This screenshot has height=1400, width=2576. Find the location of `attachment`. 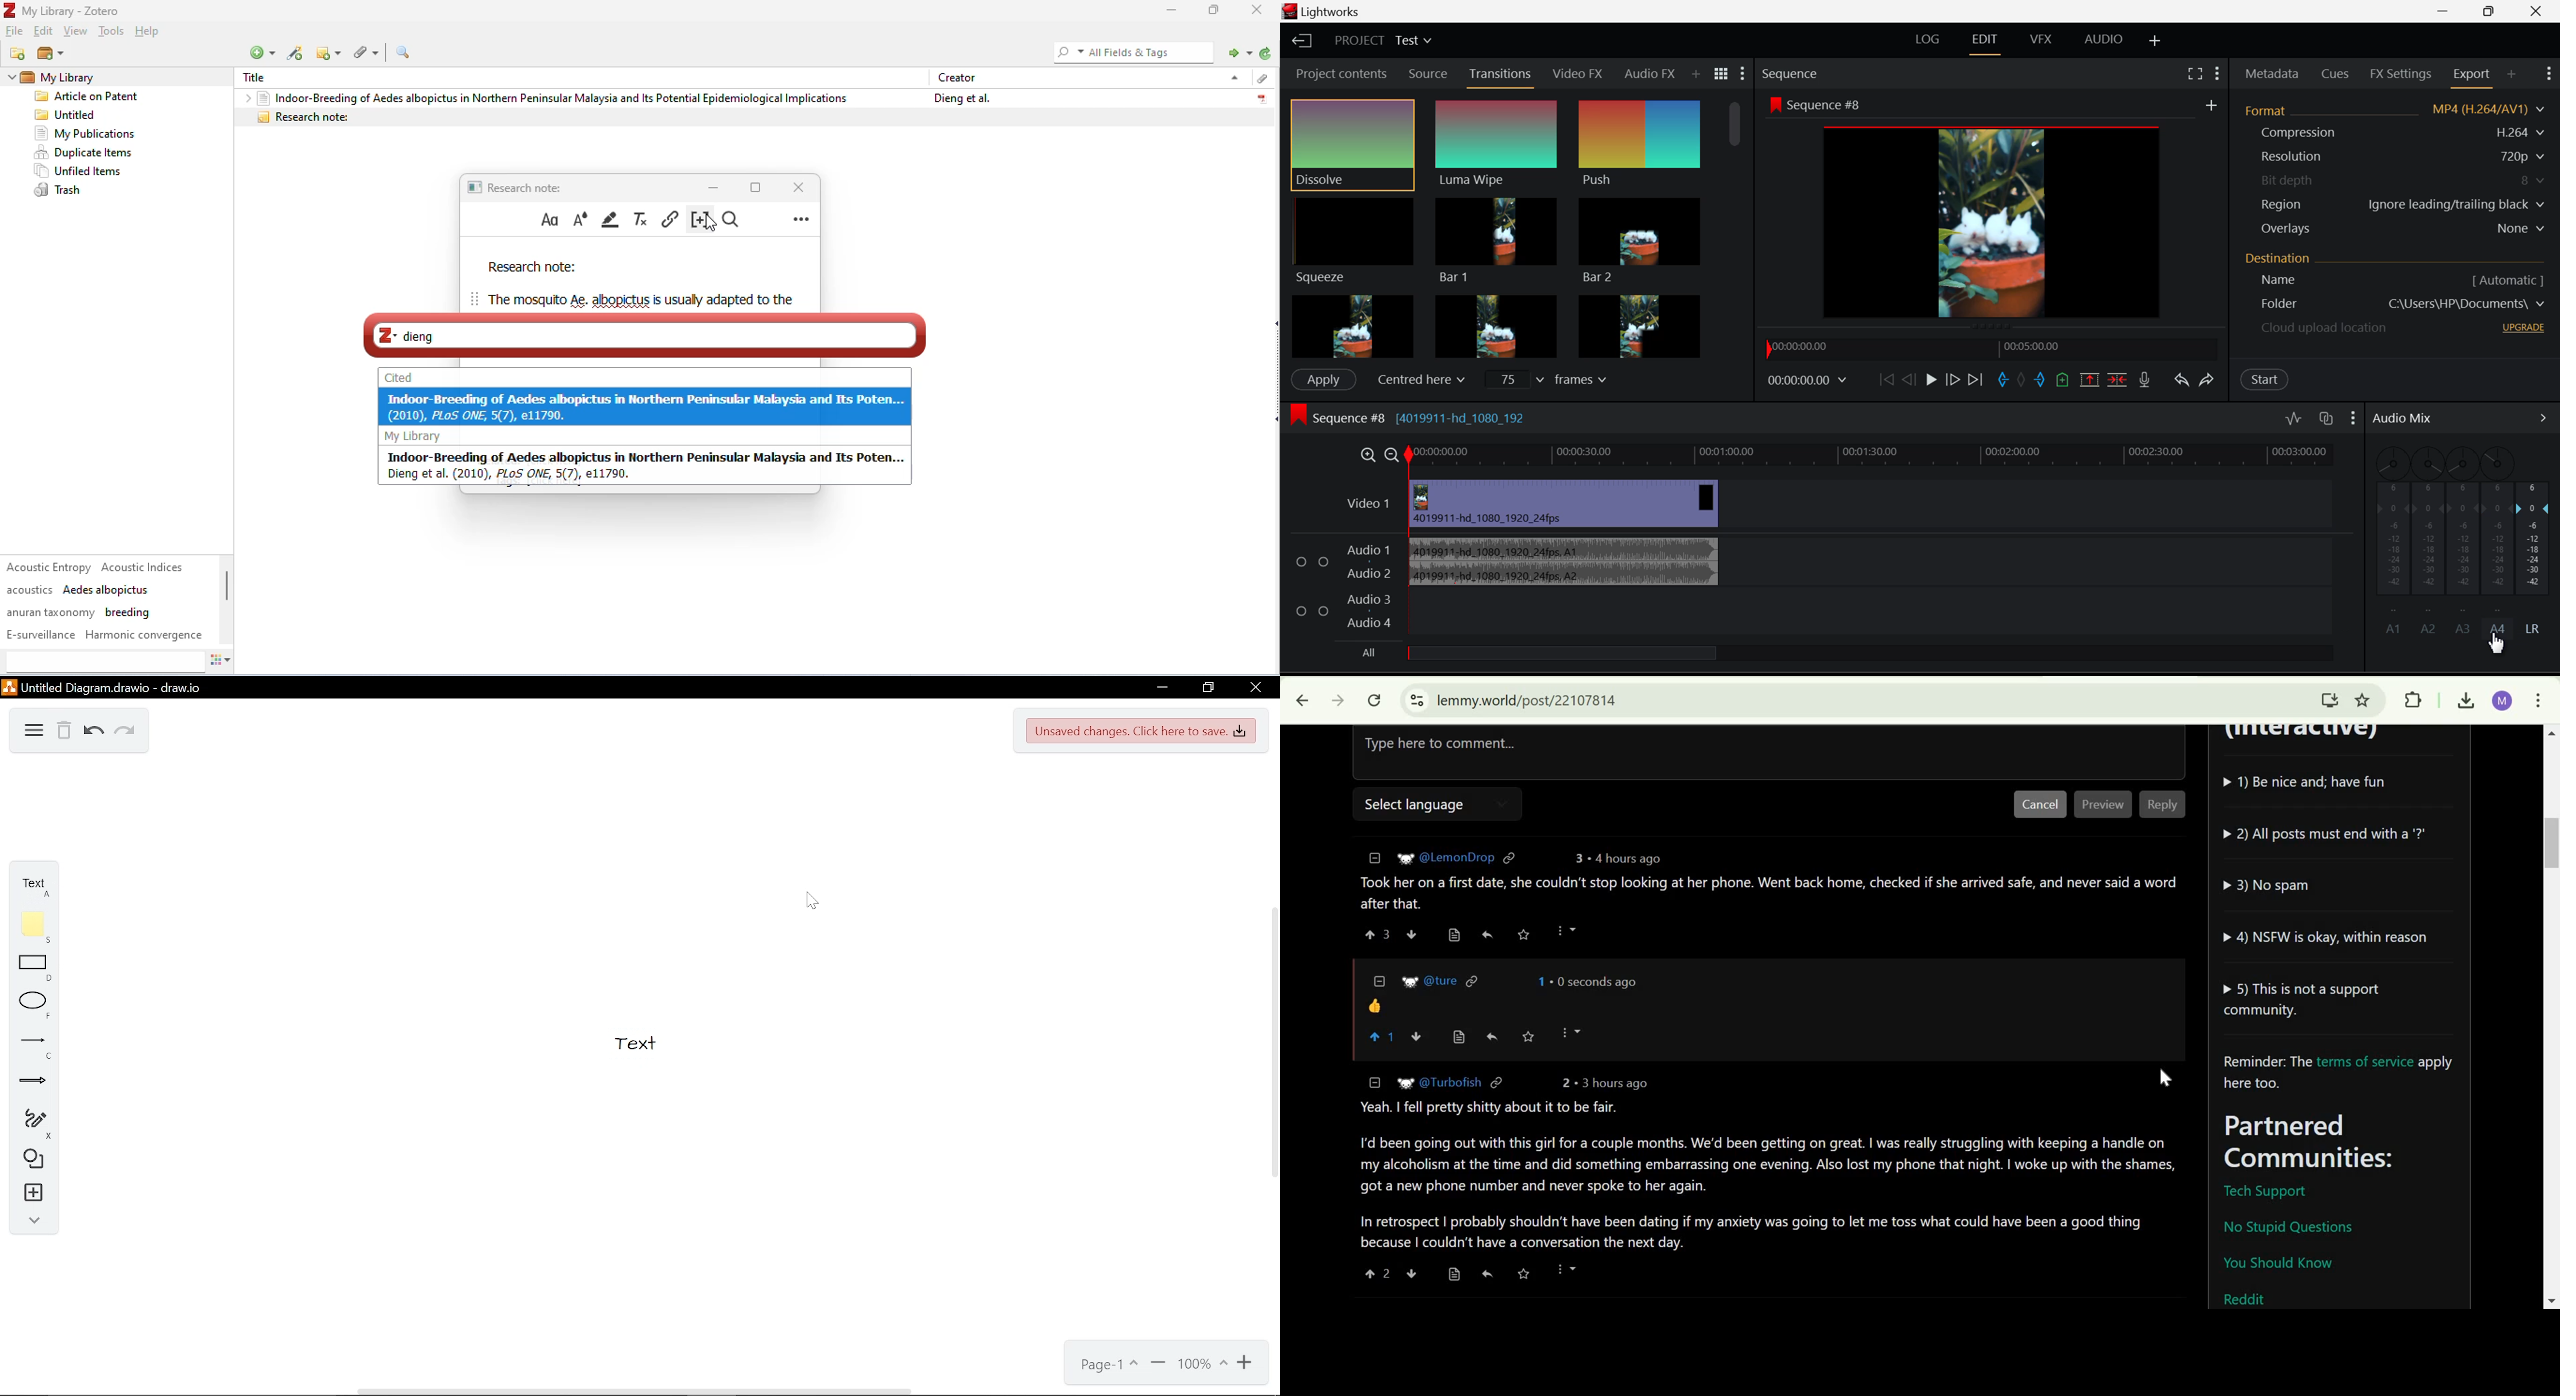

attachment is located at coordinates (1260, 79).